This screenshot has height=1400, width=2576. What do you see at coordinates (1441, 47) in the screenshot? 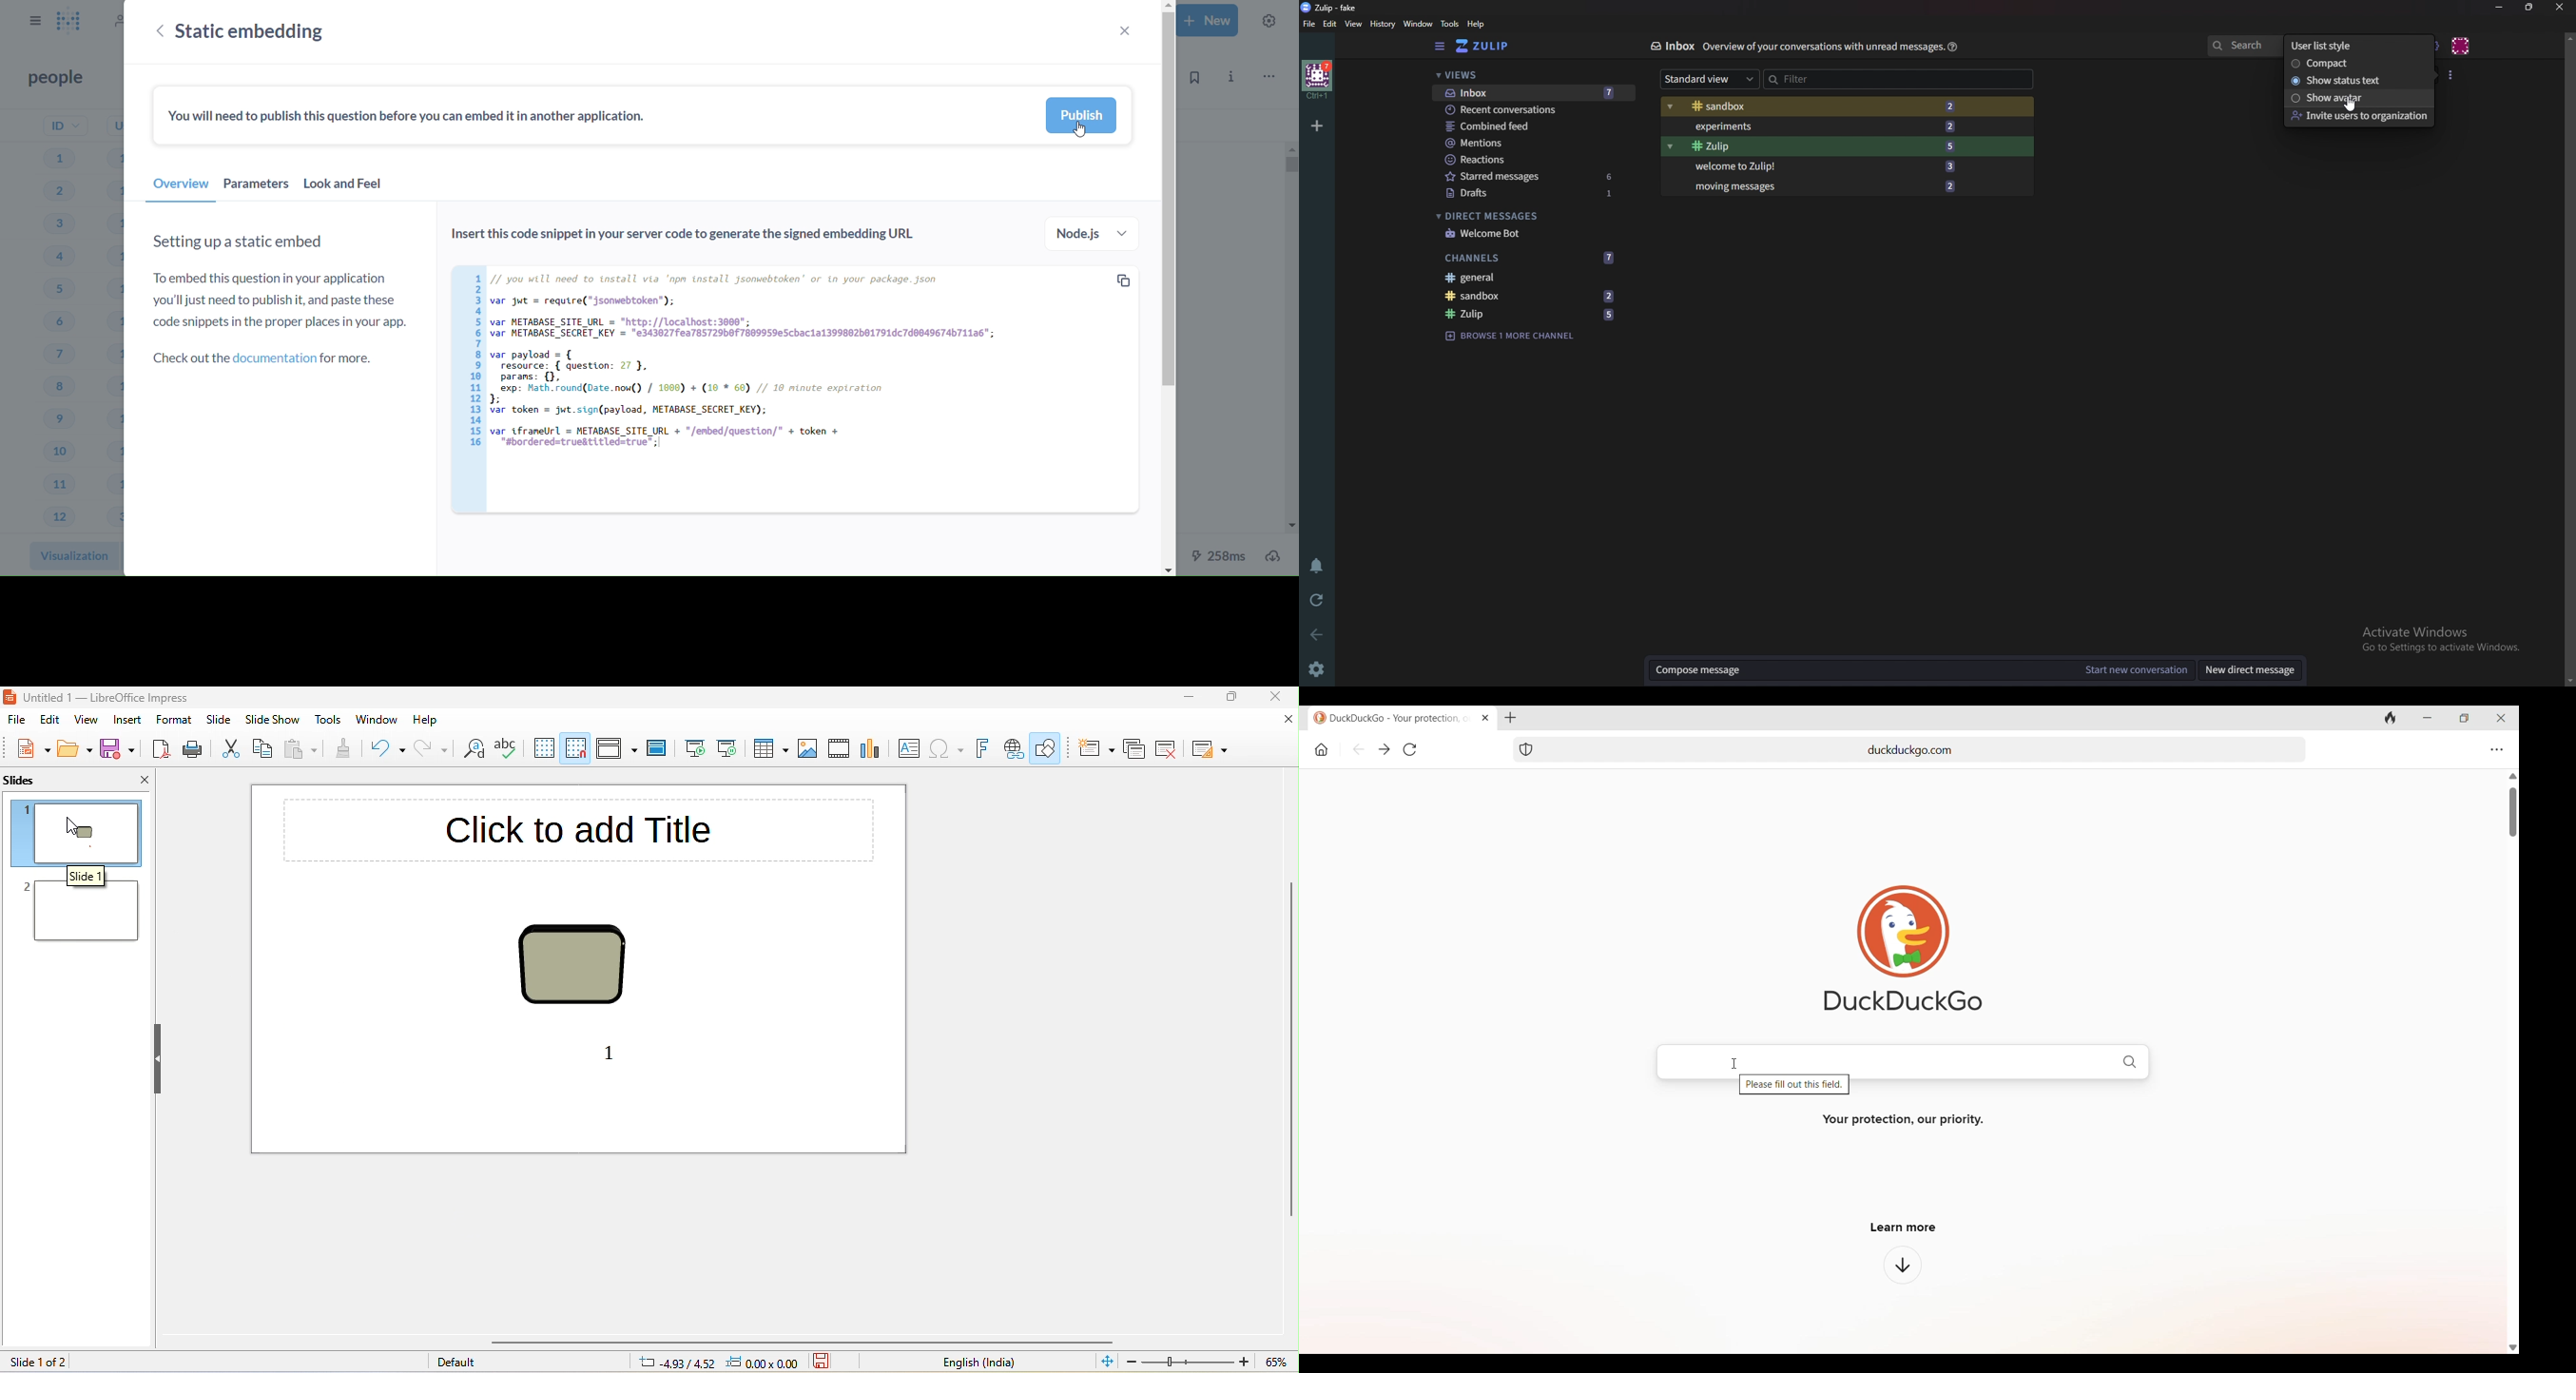
I see `Hide sidebar` at bounding box center [1441, 47].